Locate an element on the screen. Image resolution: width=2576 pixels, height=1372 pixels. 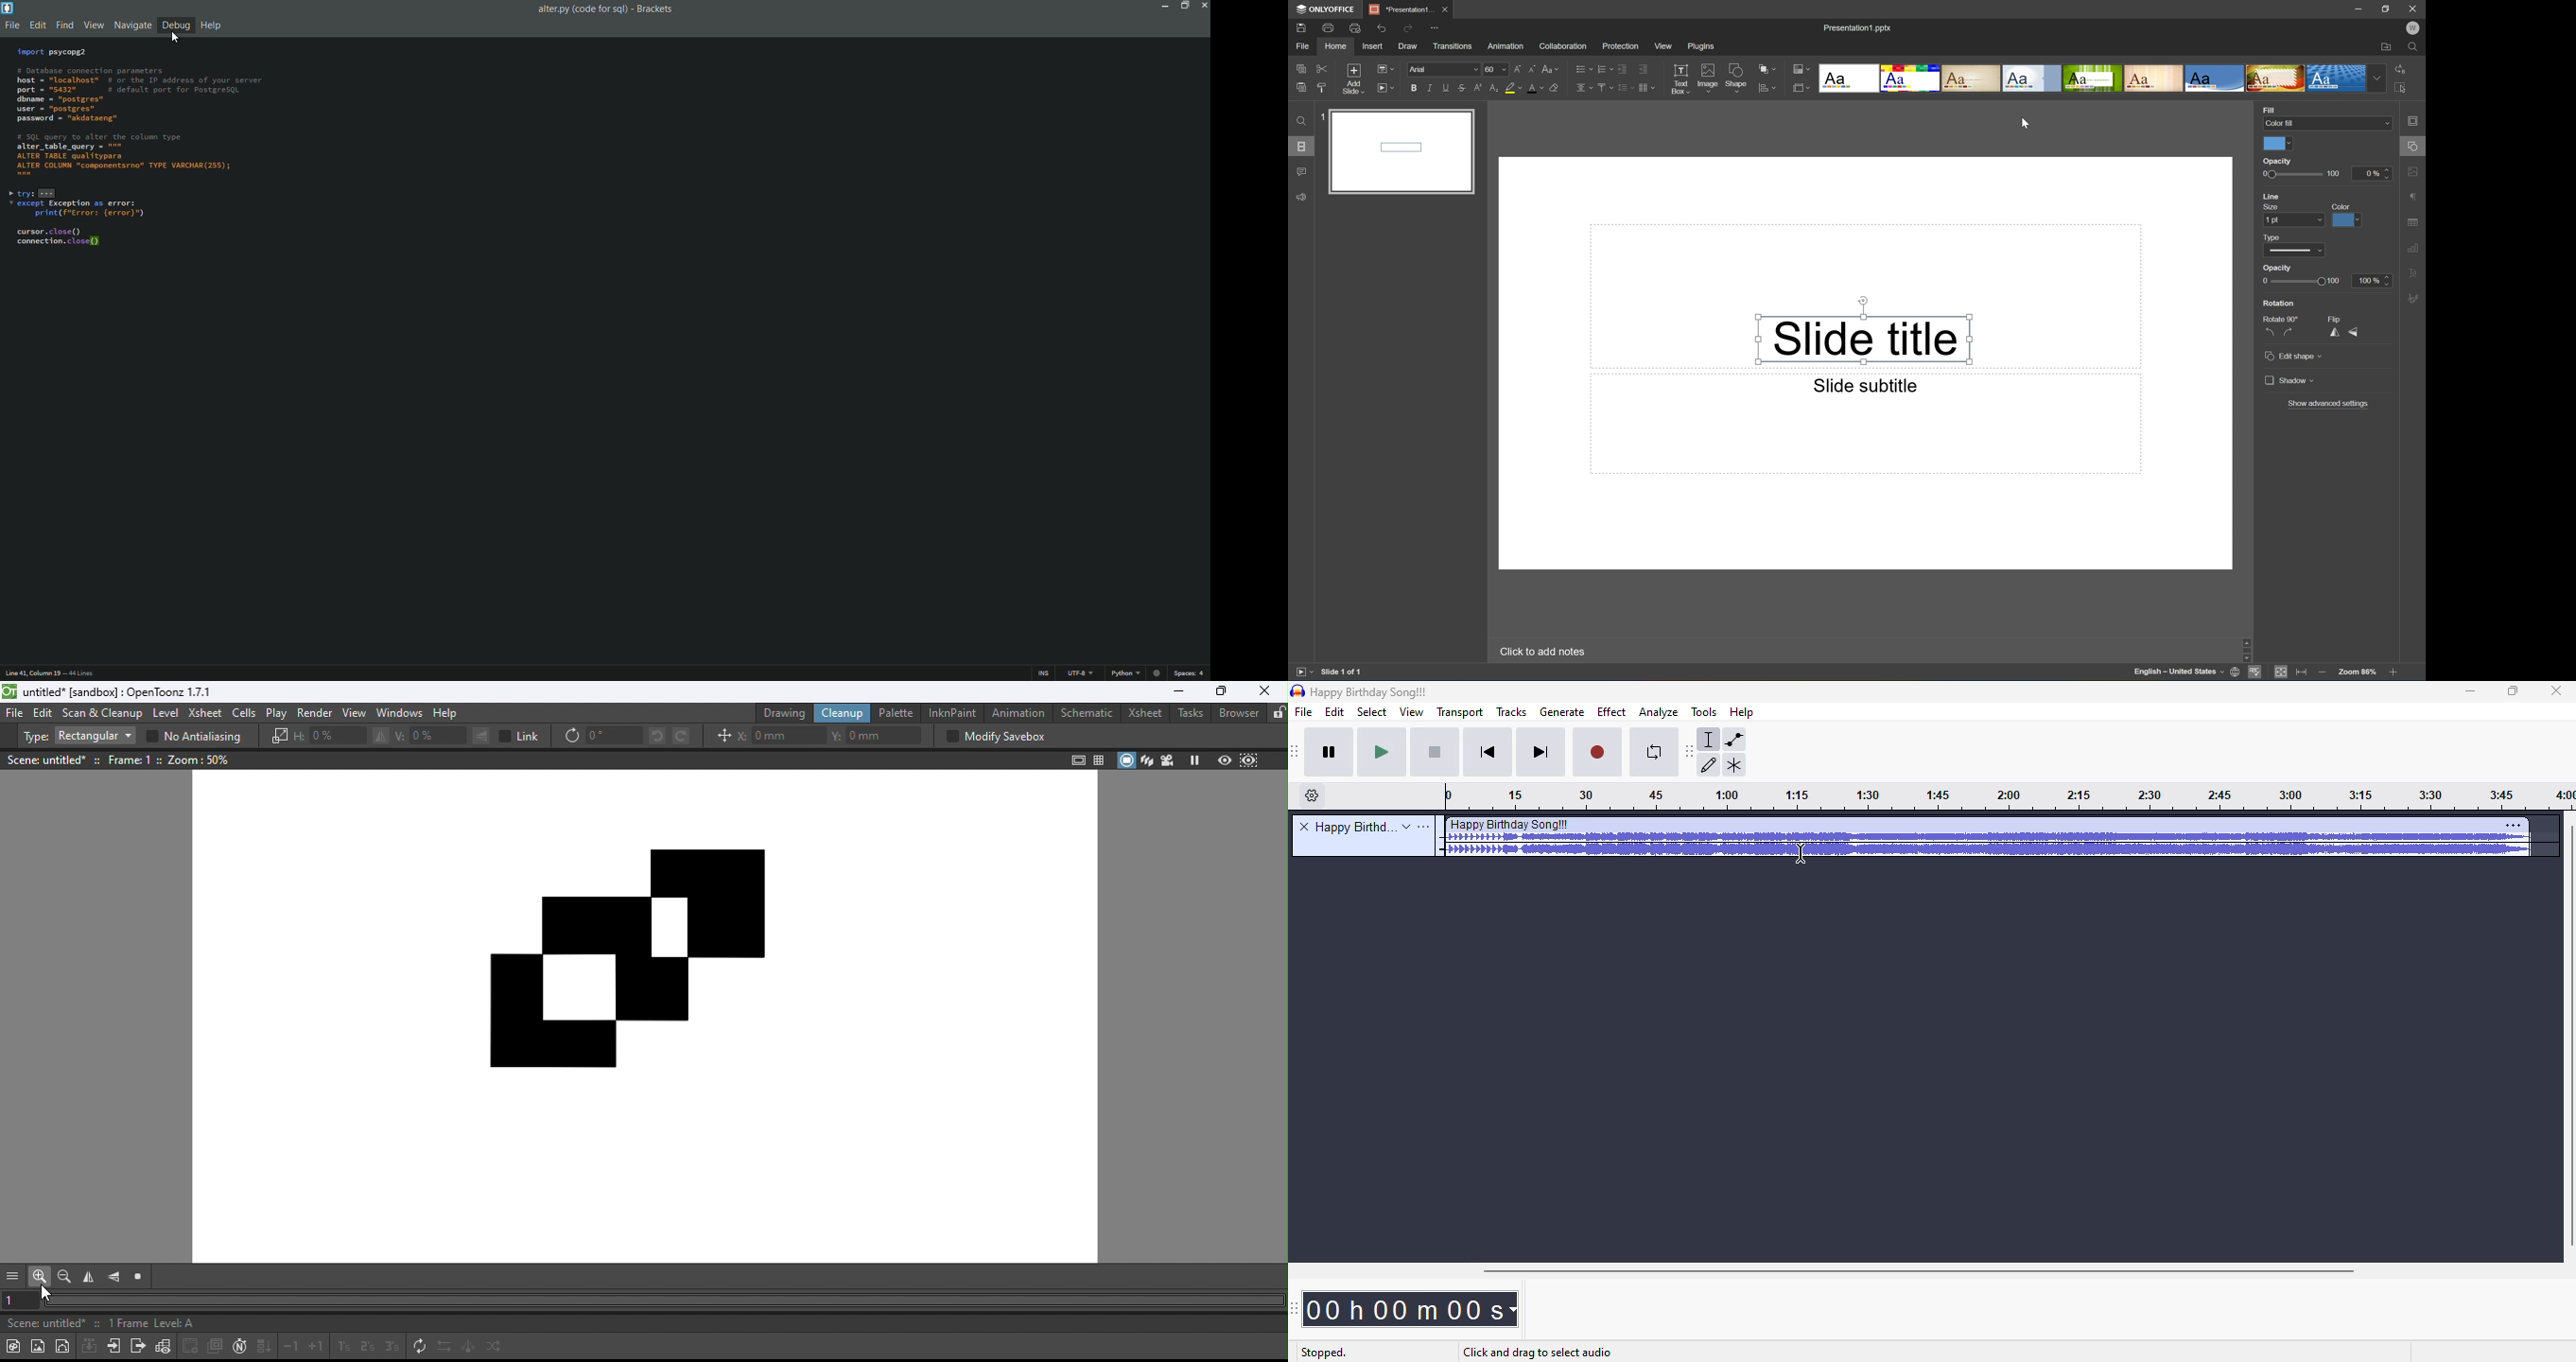
delete track is located at coordinates (1304, 826).